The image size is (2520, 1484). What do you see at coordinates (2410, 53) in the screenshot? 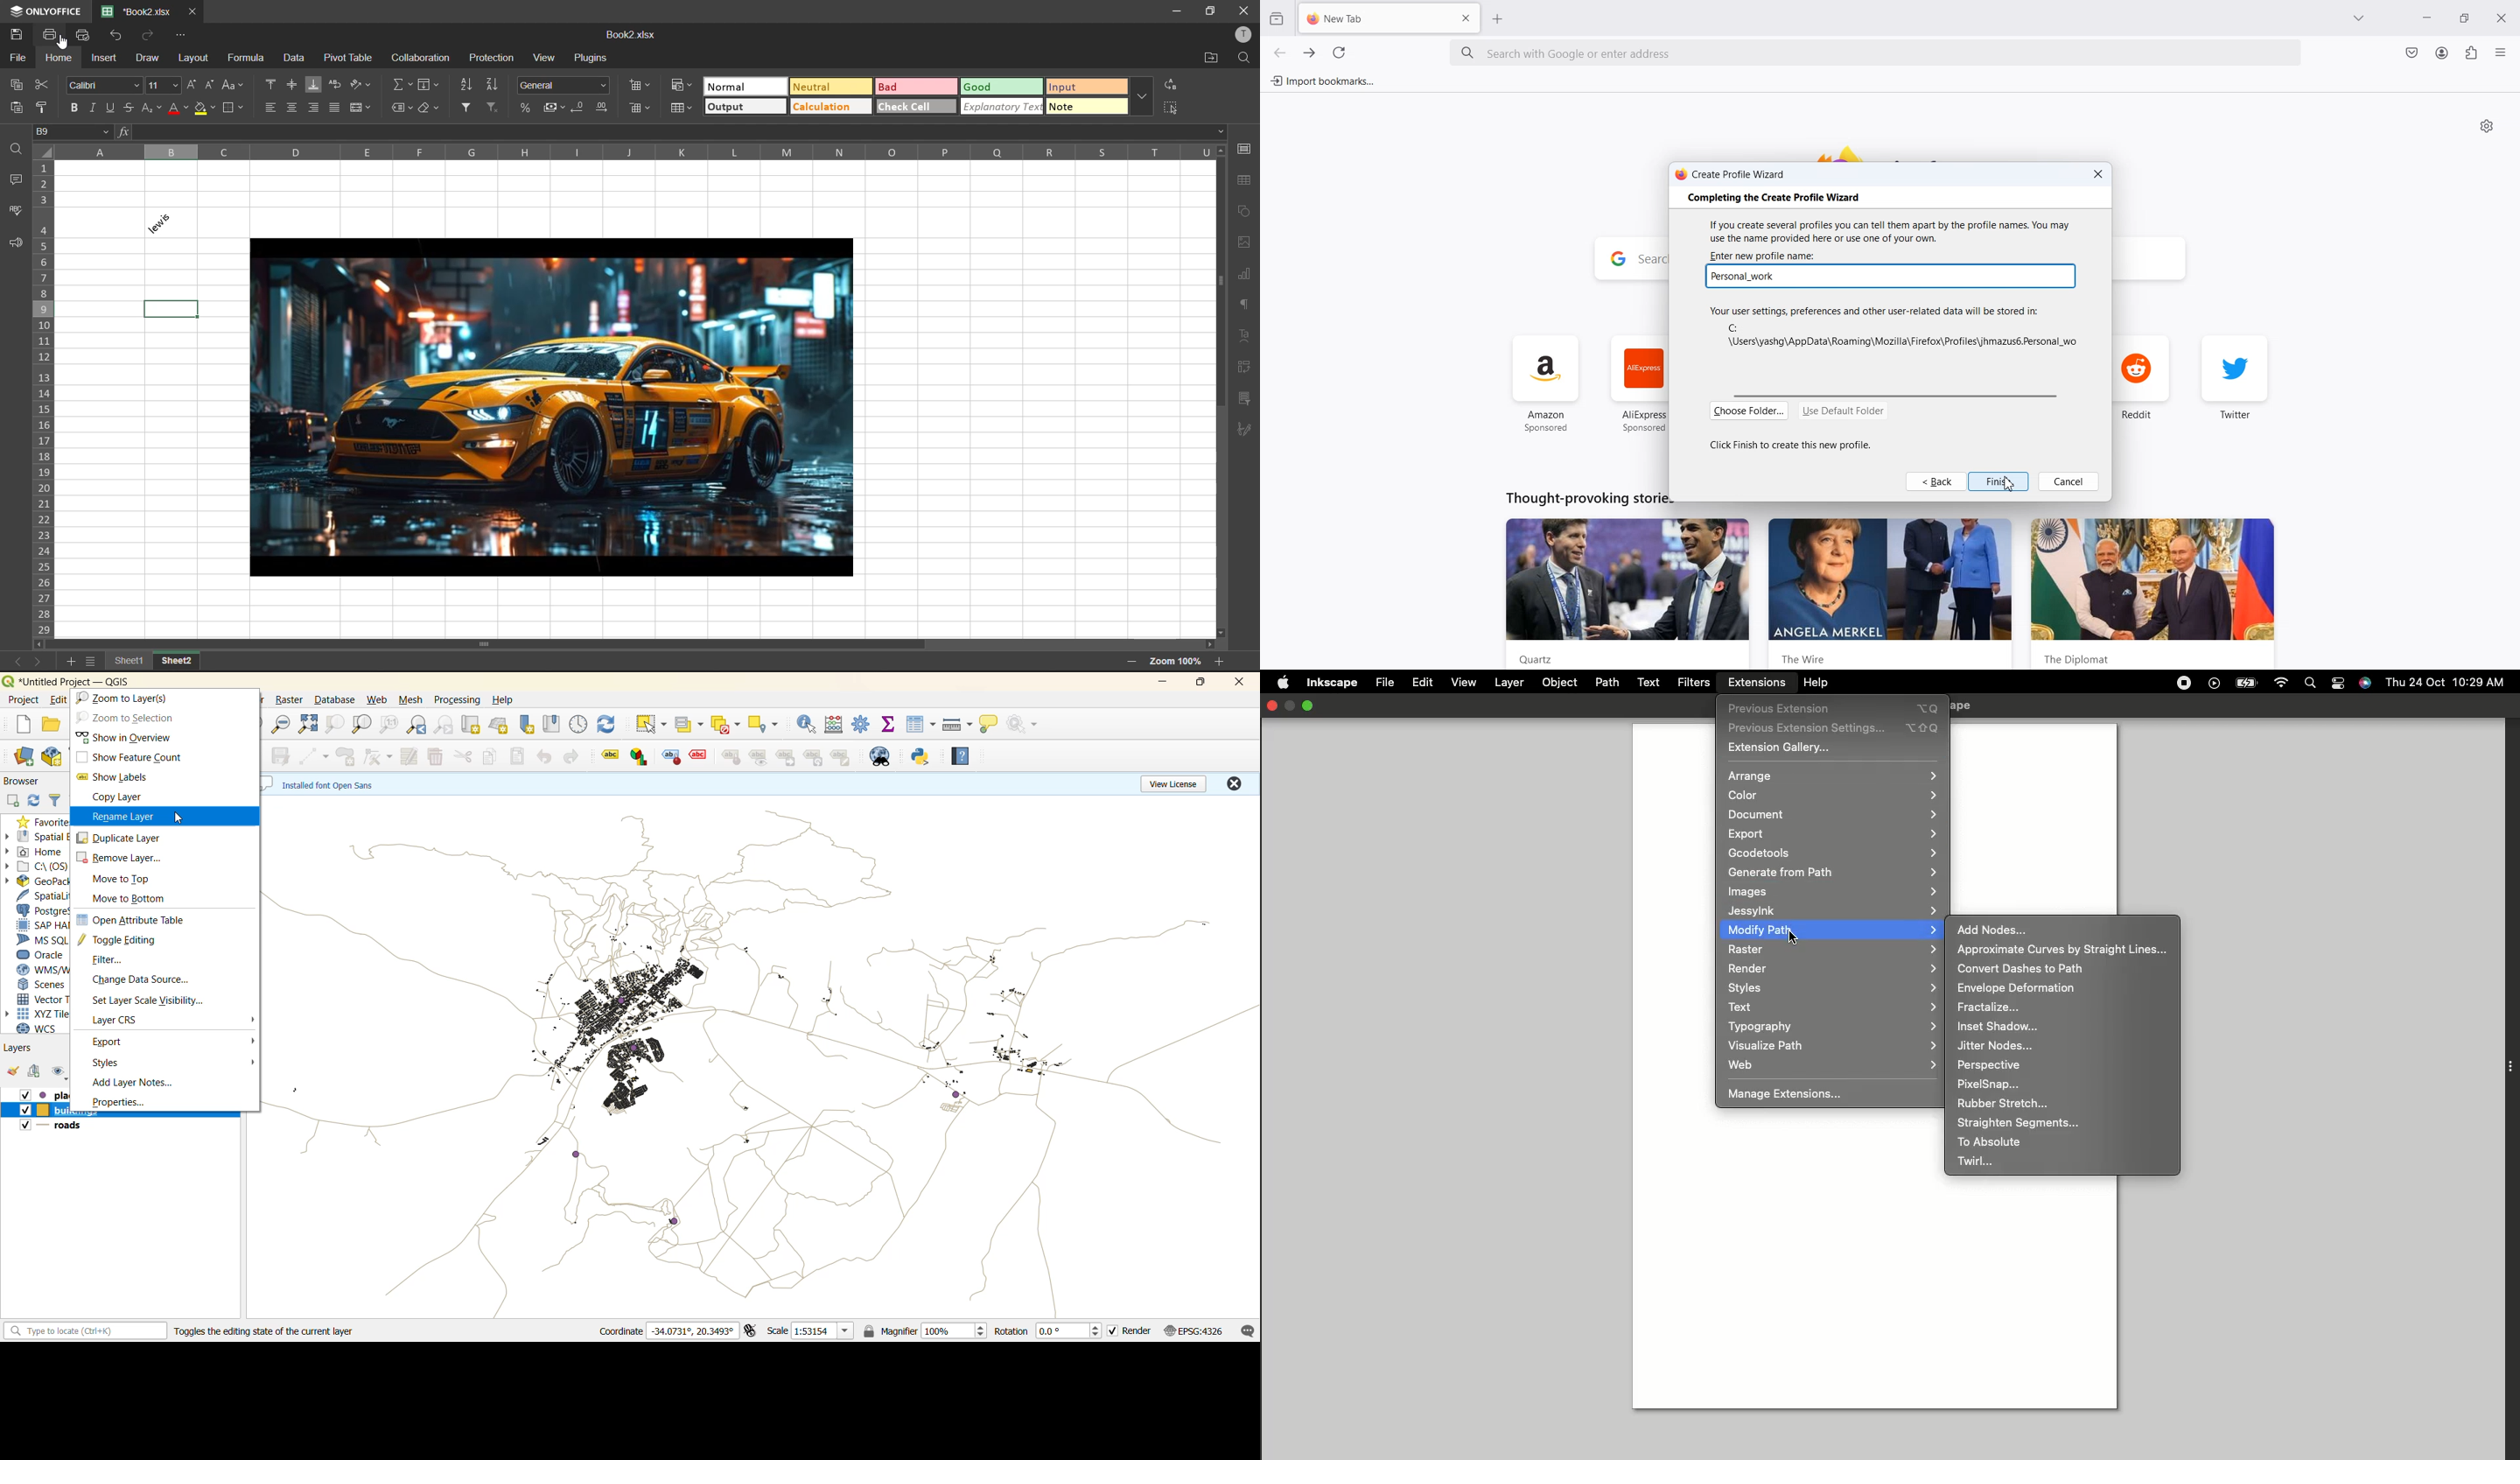
I see `Save to Pocket` at bounding box center [2410, 53].